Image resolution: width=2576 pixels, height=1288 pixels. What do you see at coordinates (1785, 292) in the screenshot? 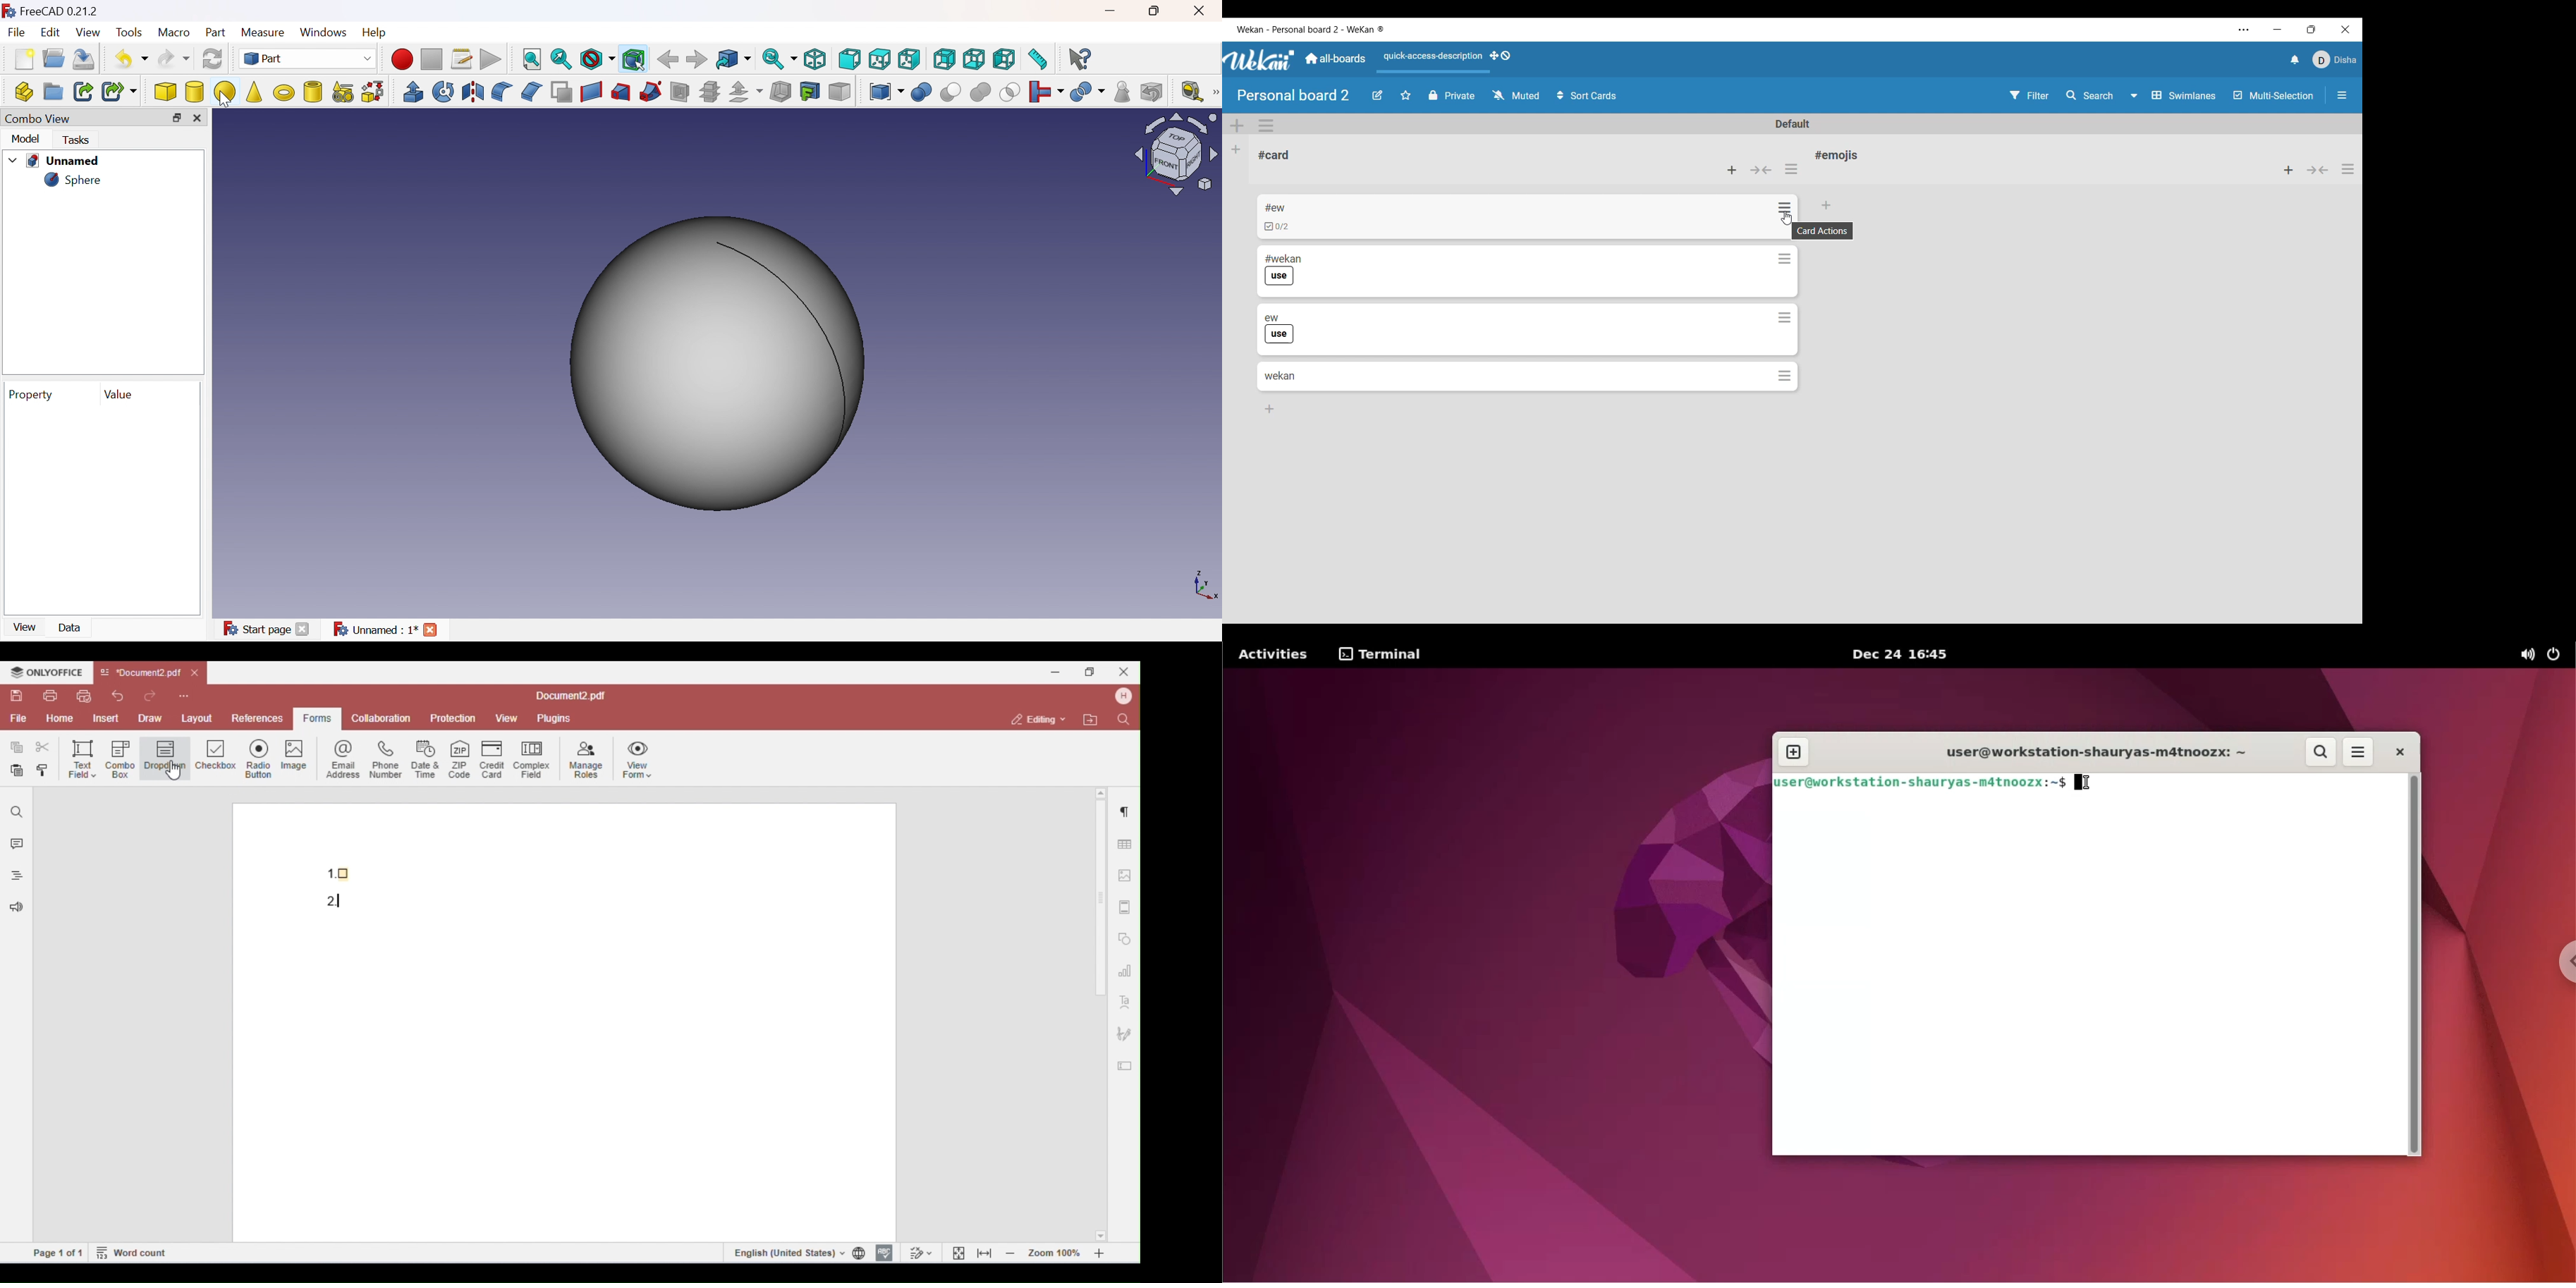
I see `Card actions for each` at bounding box center [1785, 292].